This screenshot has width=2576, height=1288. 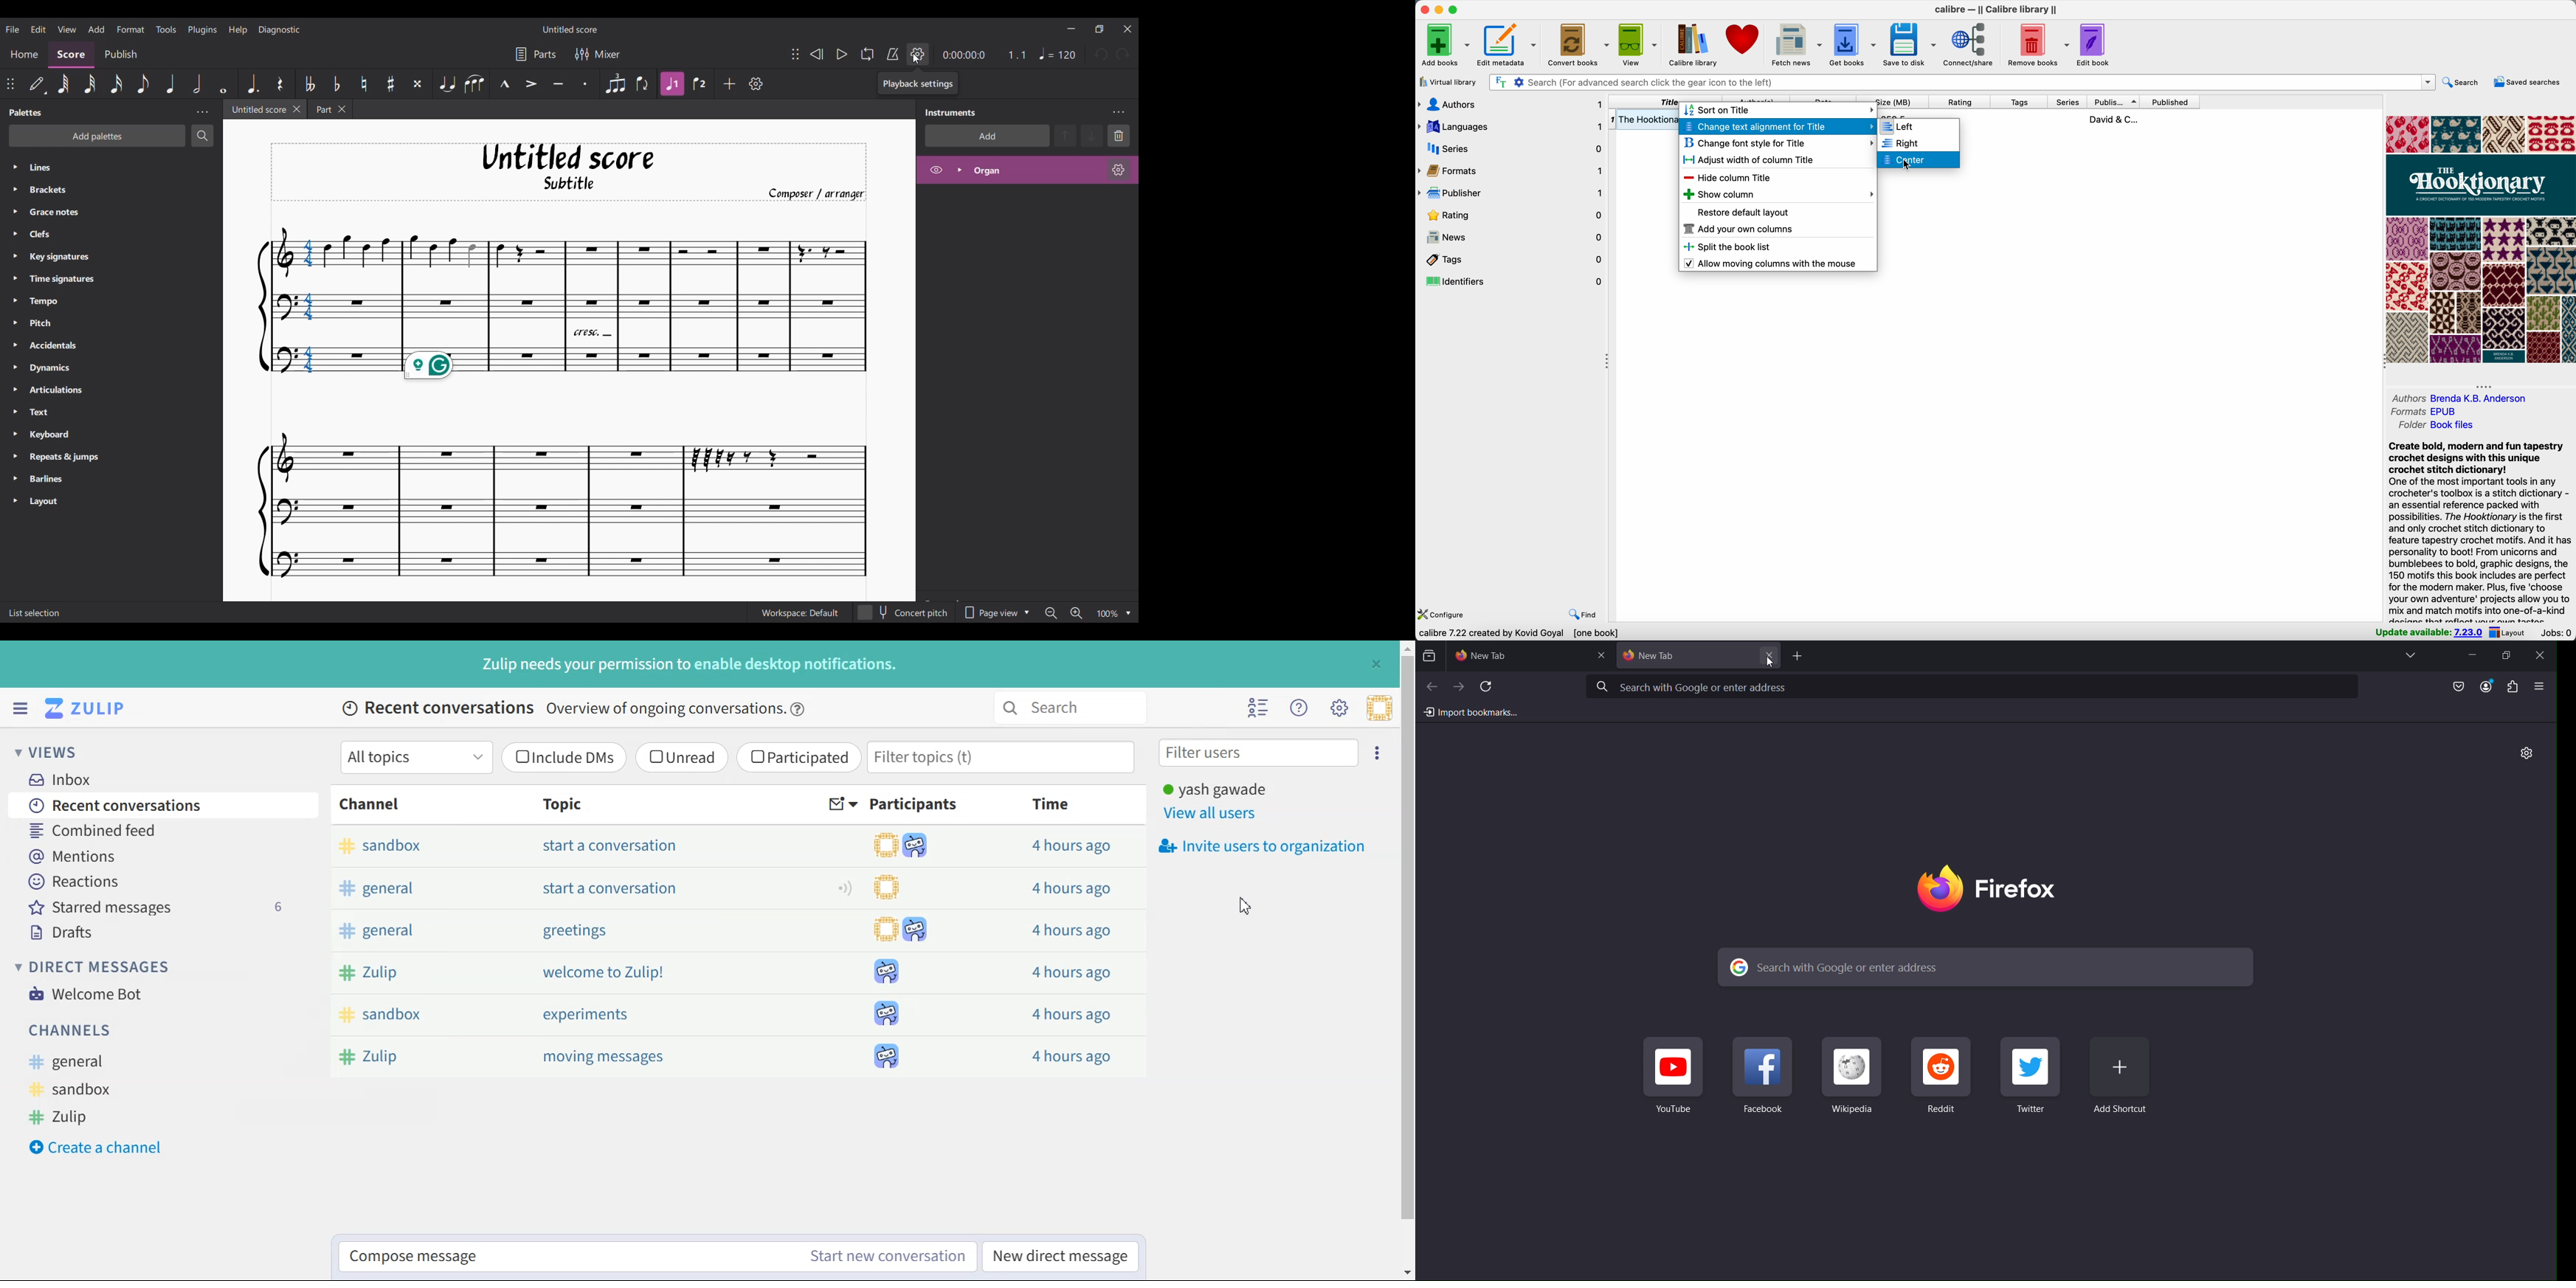 I want to click on Redo, so click(x=1123, y=54).